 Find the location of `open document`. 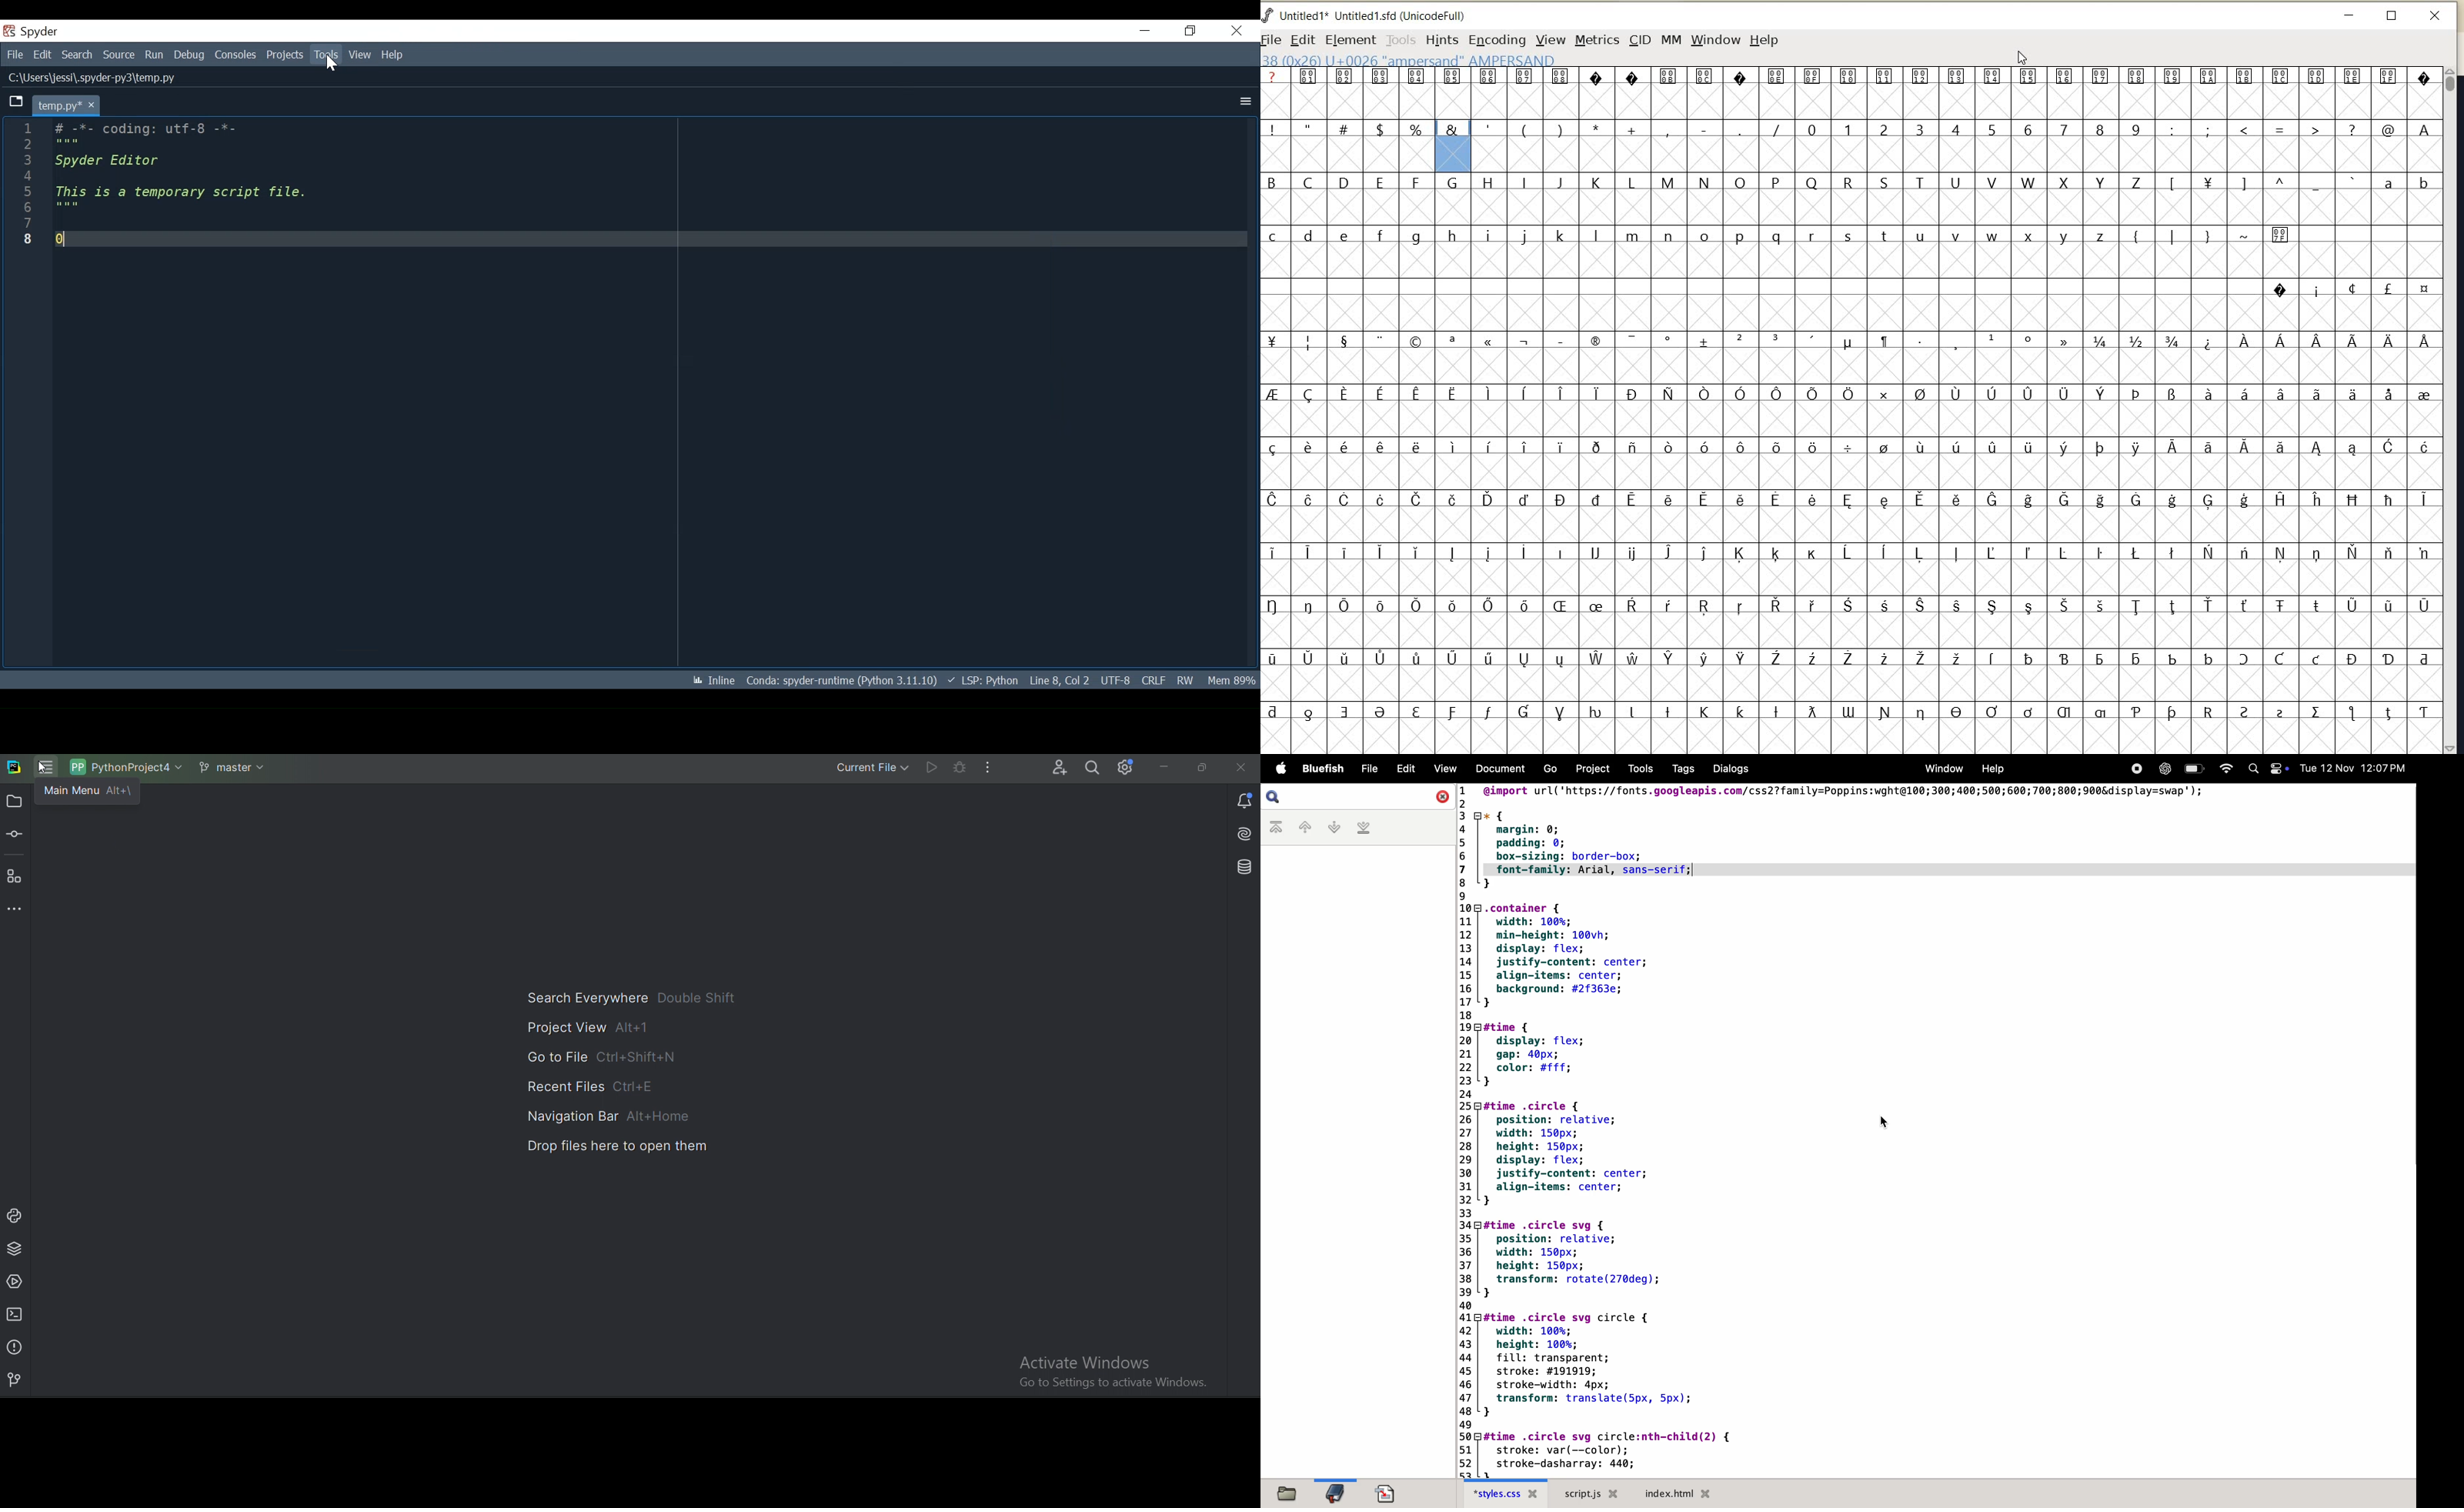

open document is located at coordinates (1386, 1491).